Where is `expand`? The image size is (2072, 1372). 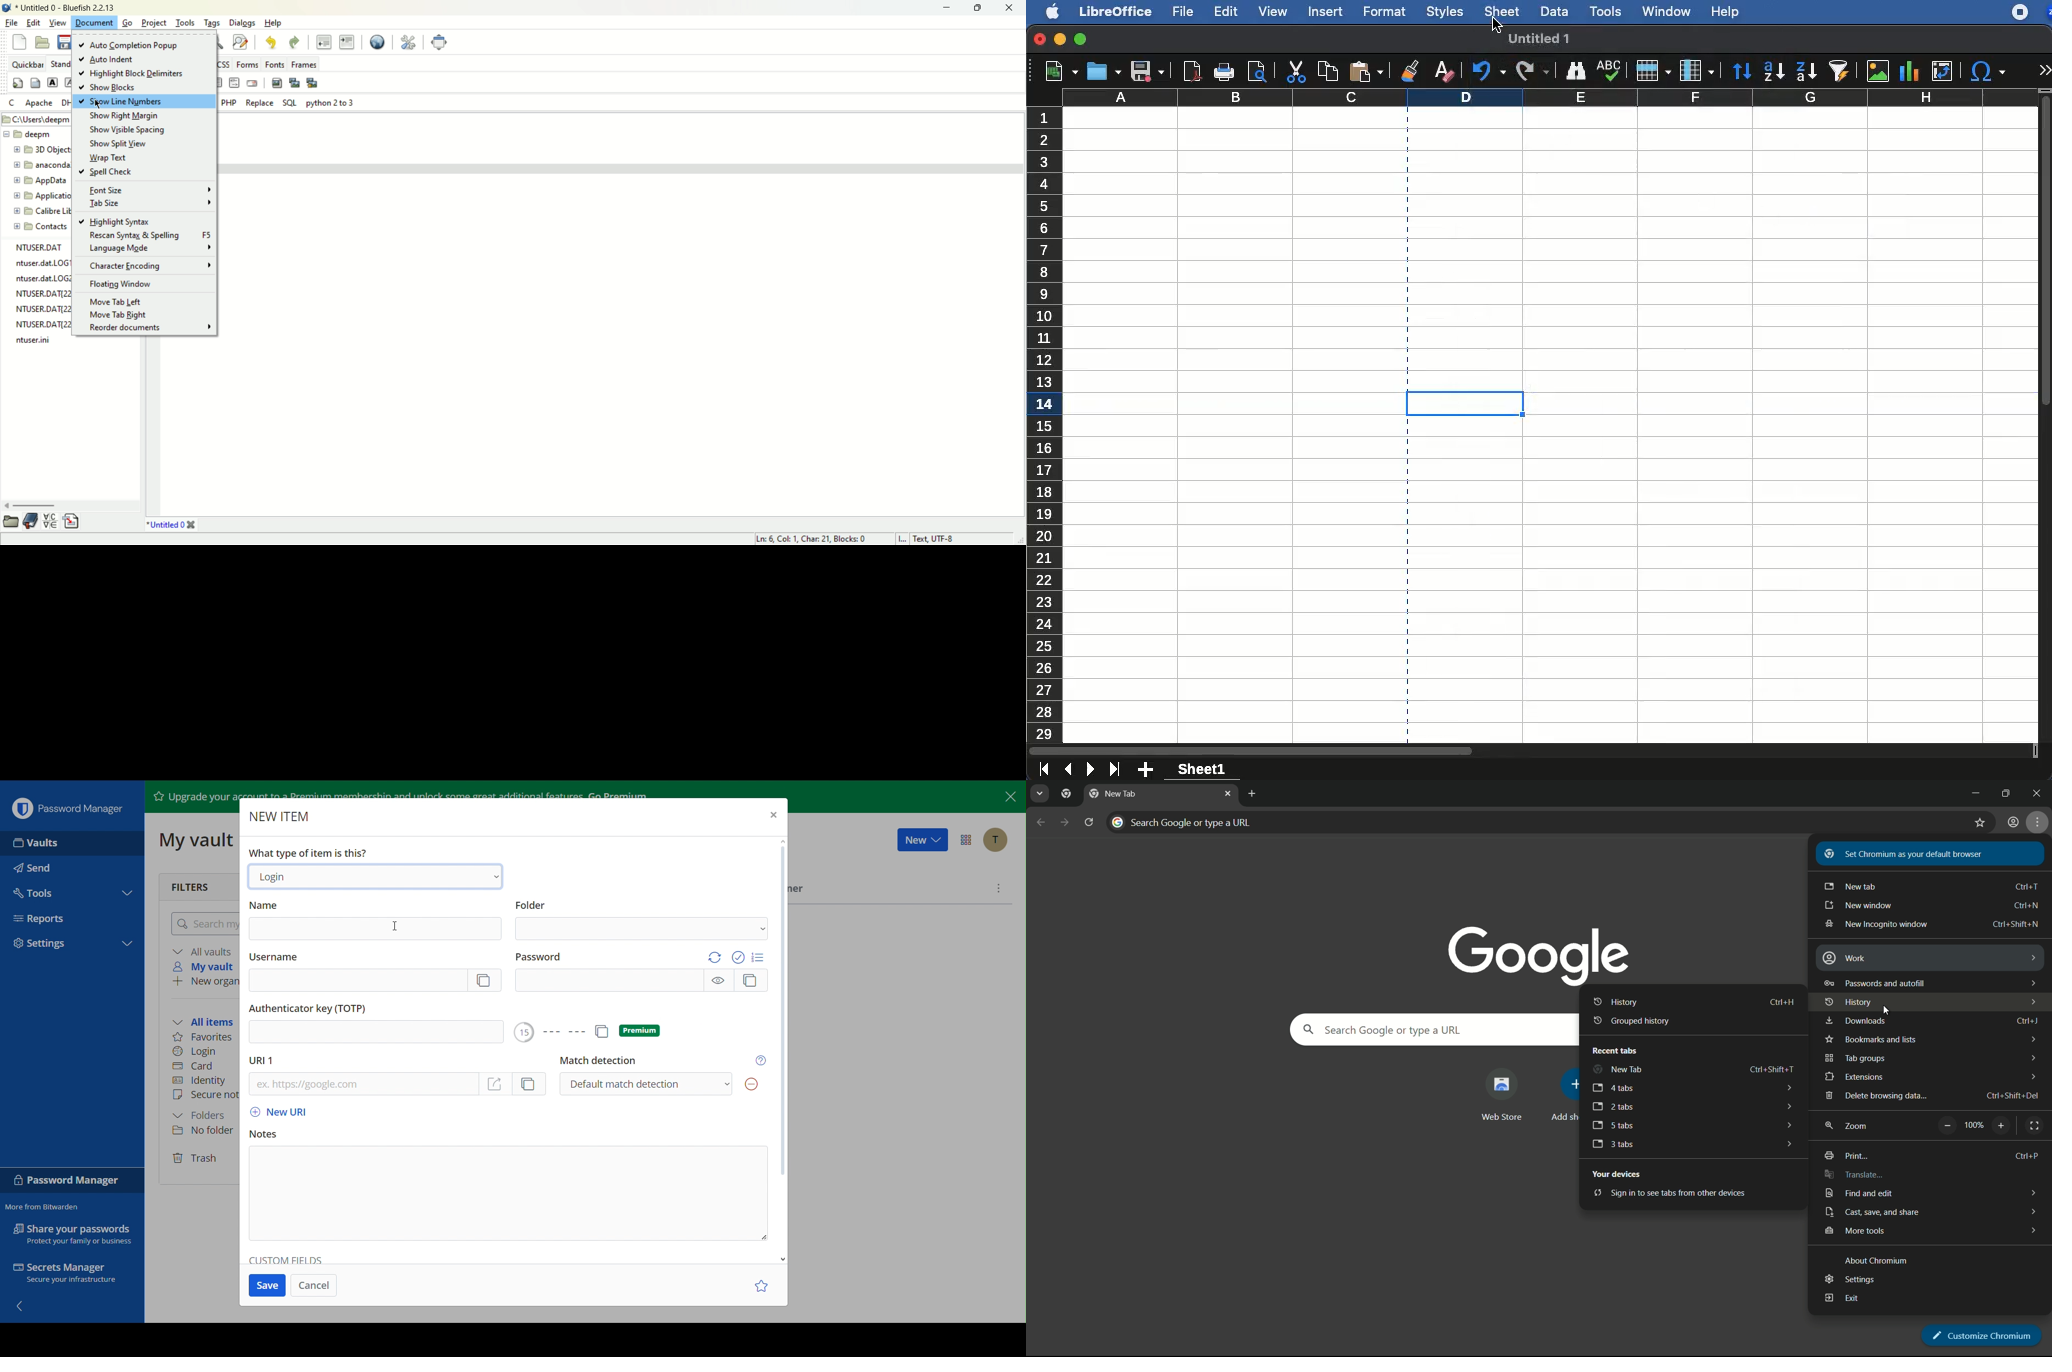 expand is located at coordinates (2046, 69).